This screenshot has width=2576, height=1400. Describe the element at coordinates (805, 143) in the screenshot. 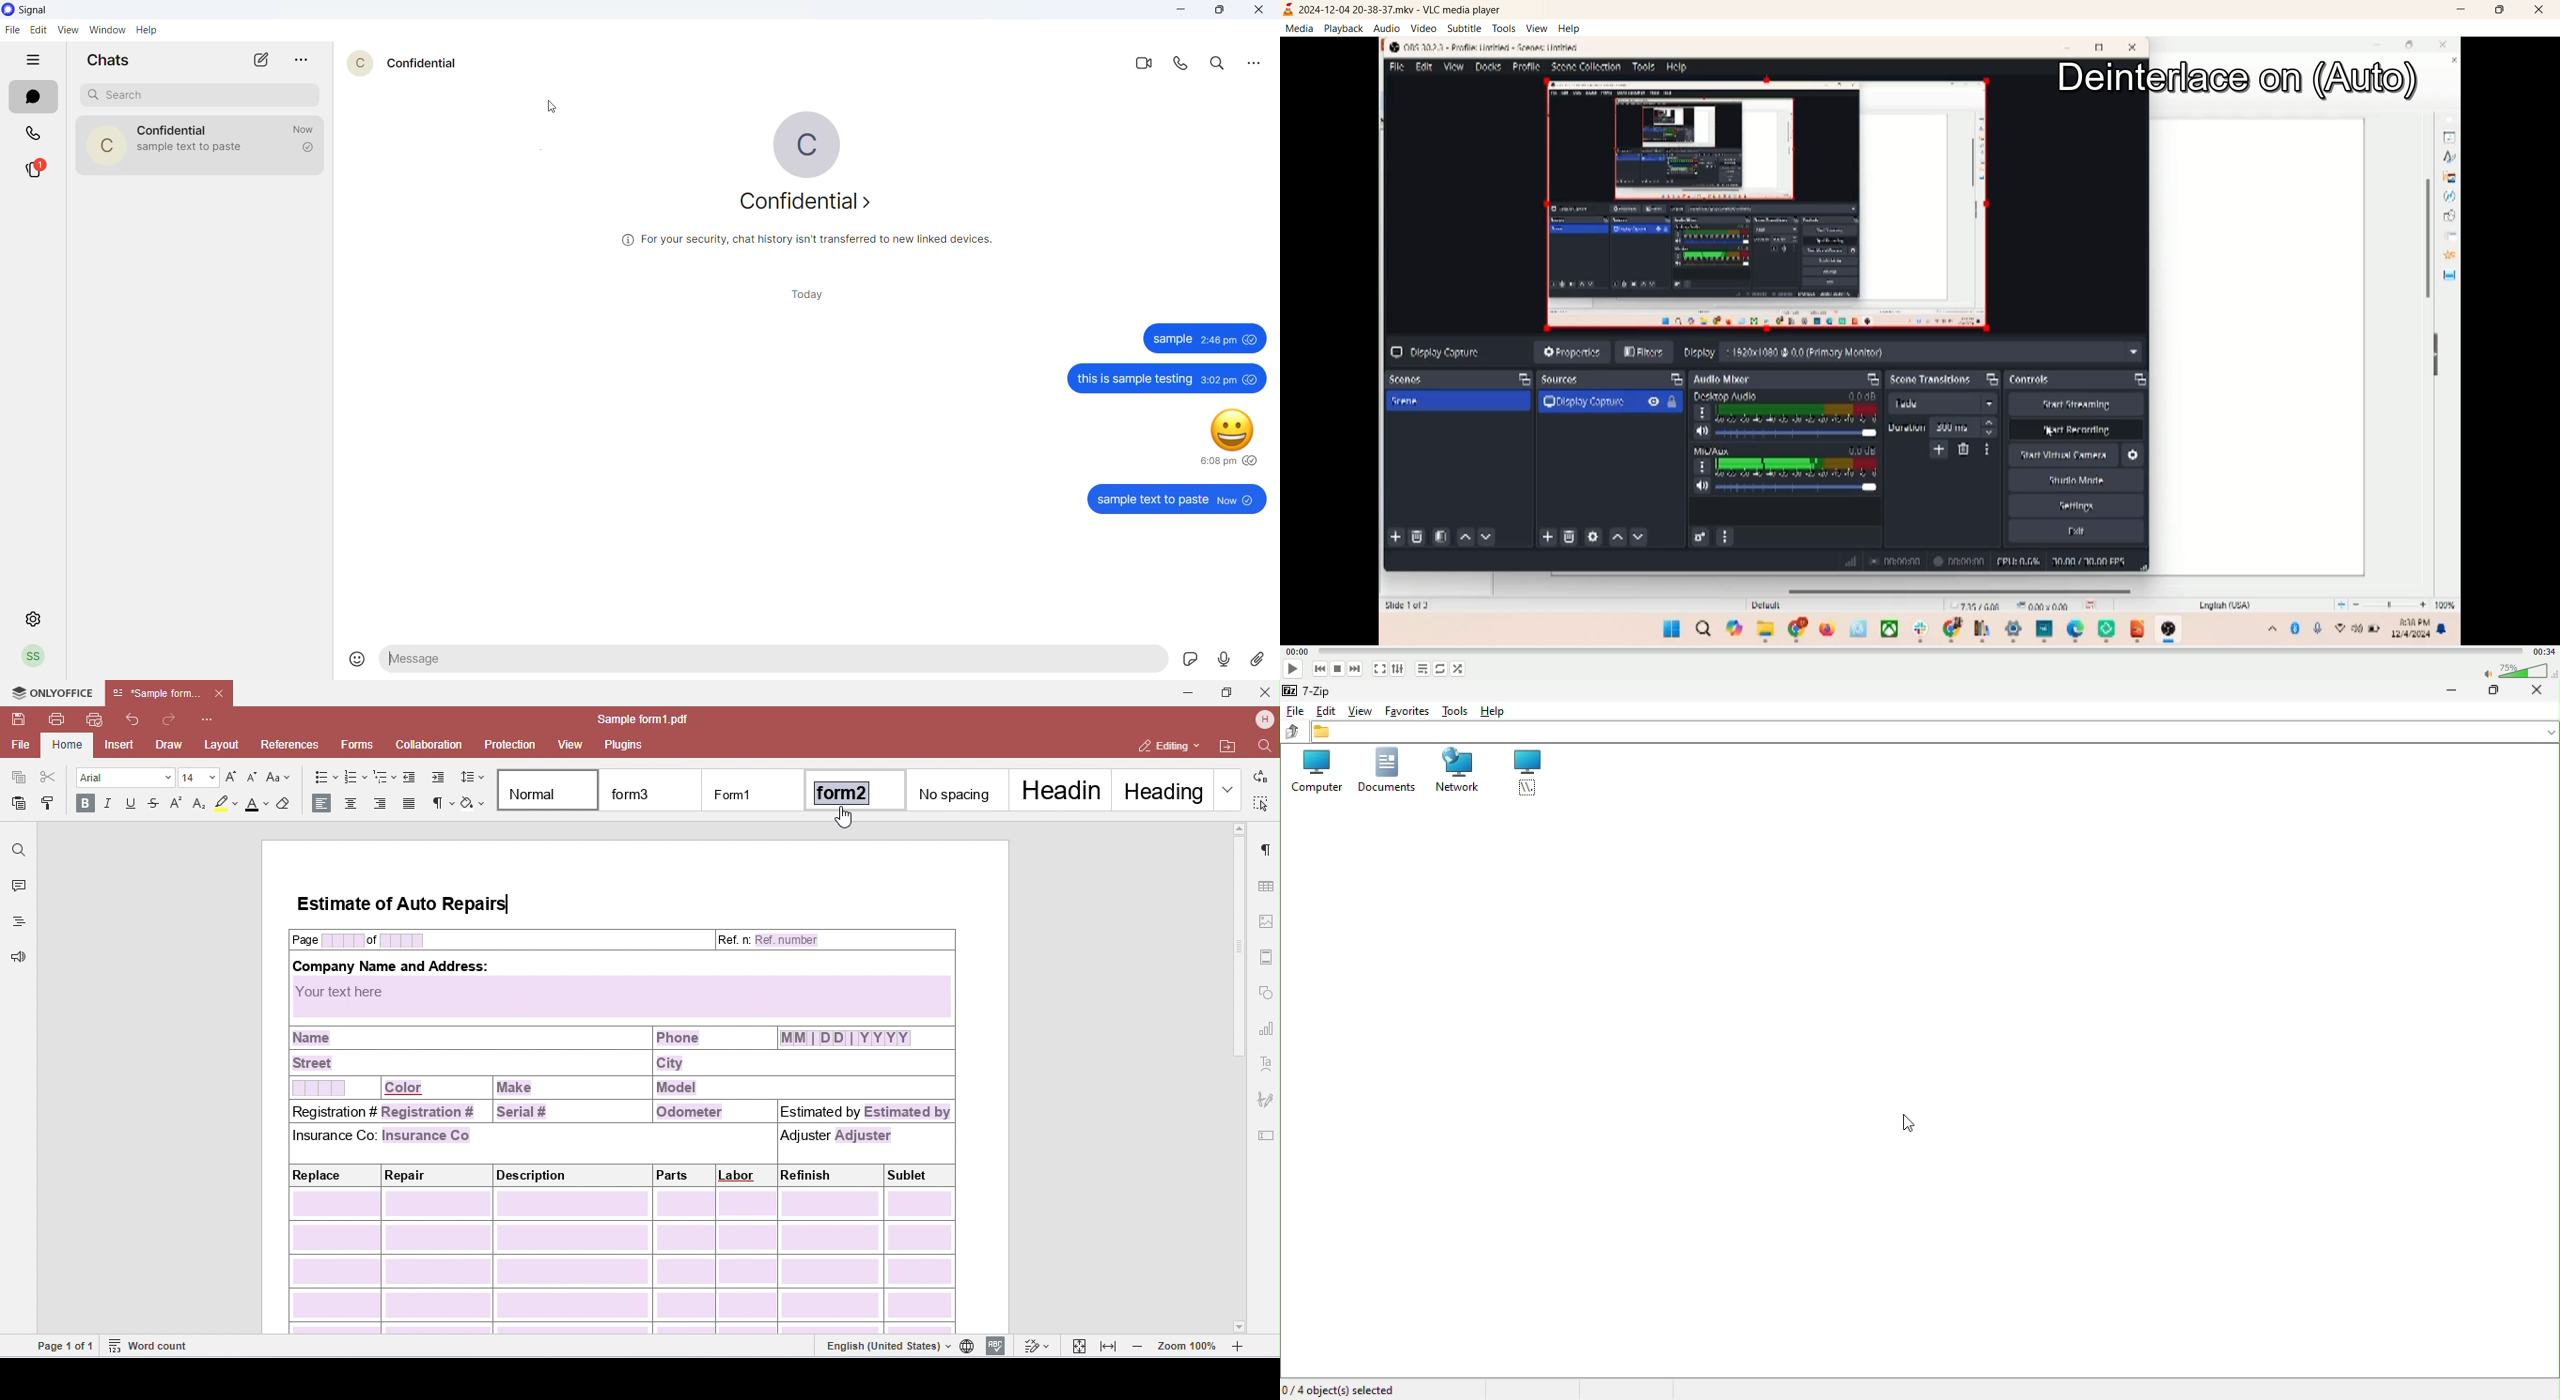

I see `profile picture` at that location.